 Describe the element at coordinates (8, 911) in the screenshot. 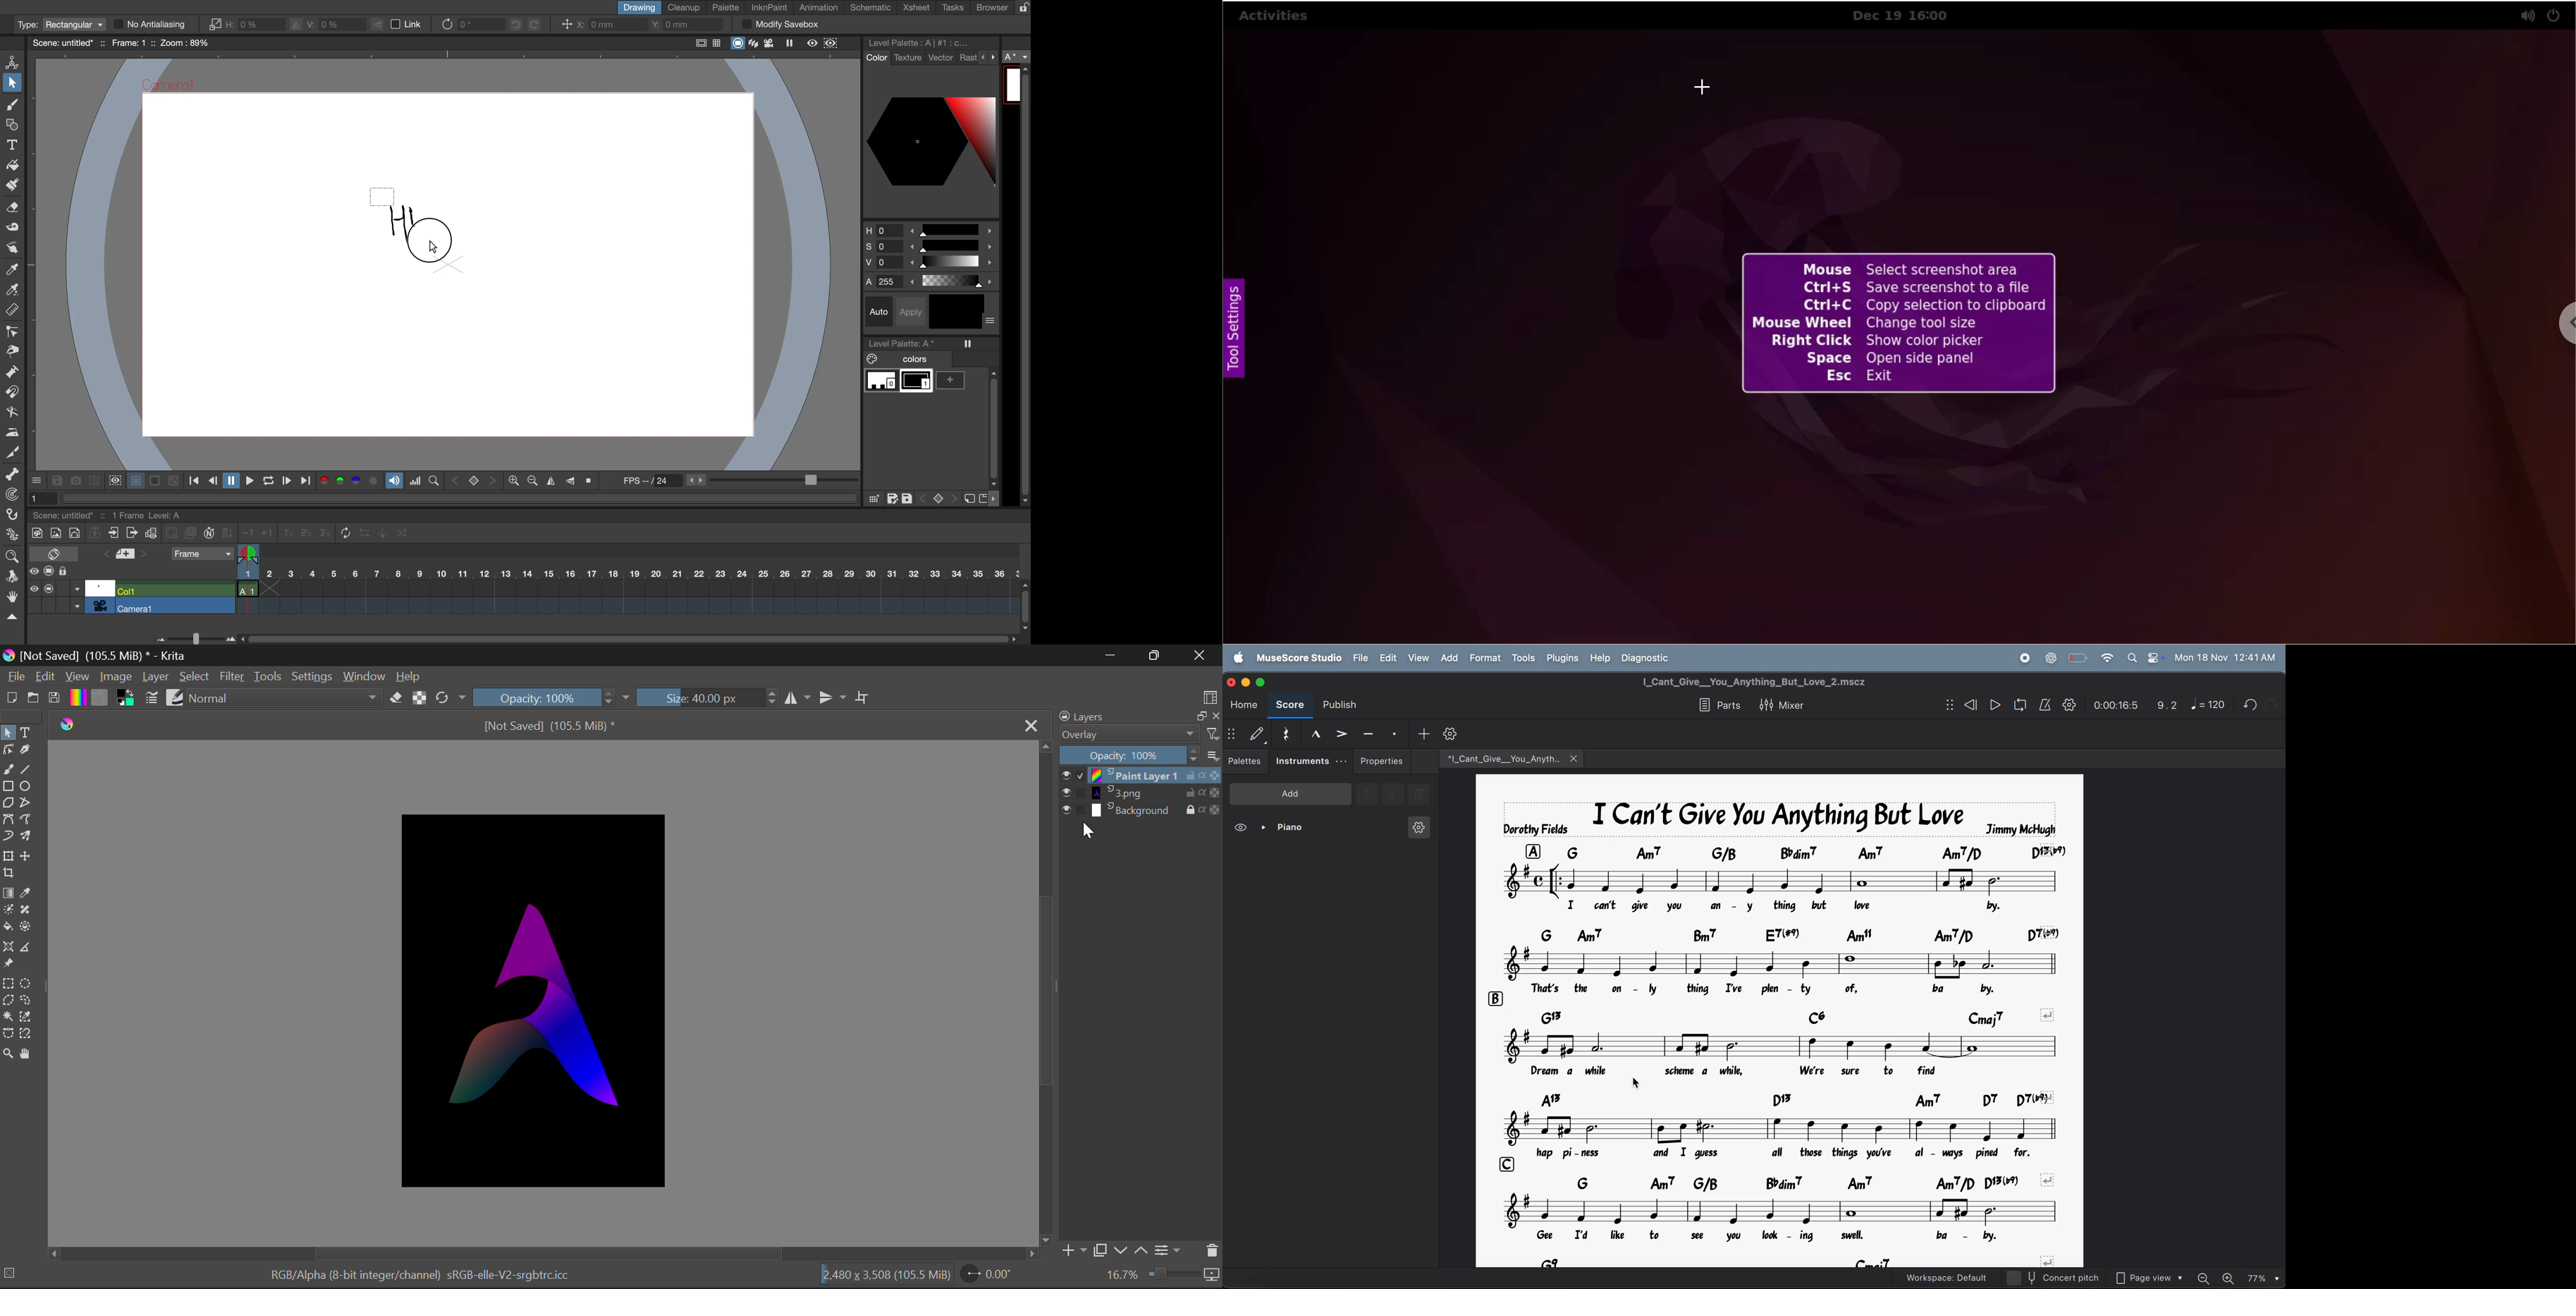

I see `Colorize Mask Tool` at that location.